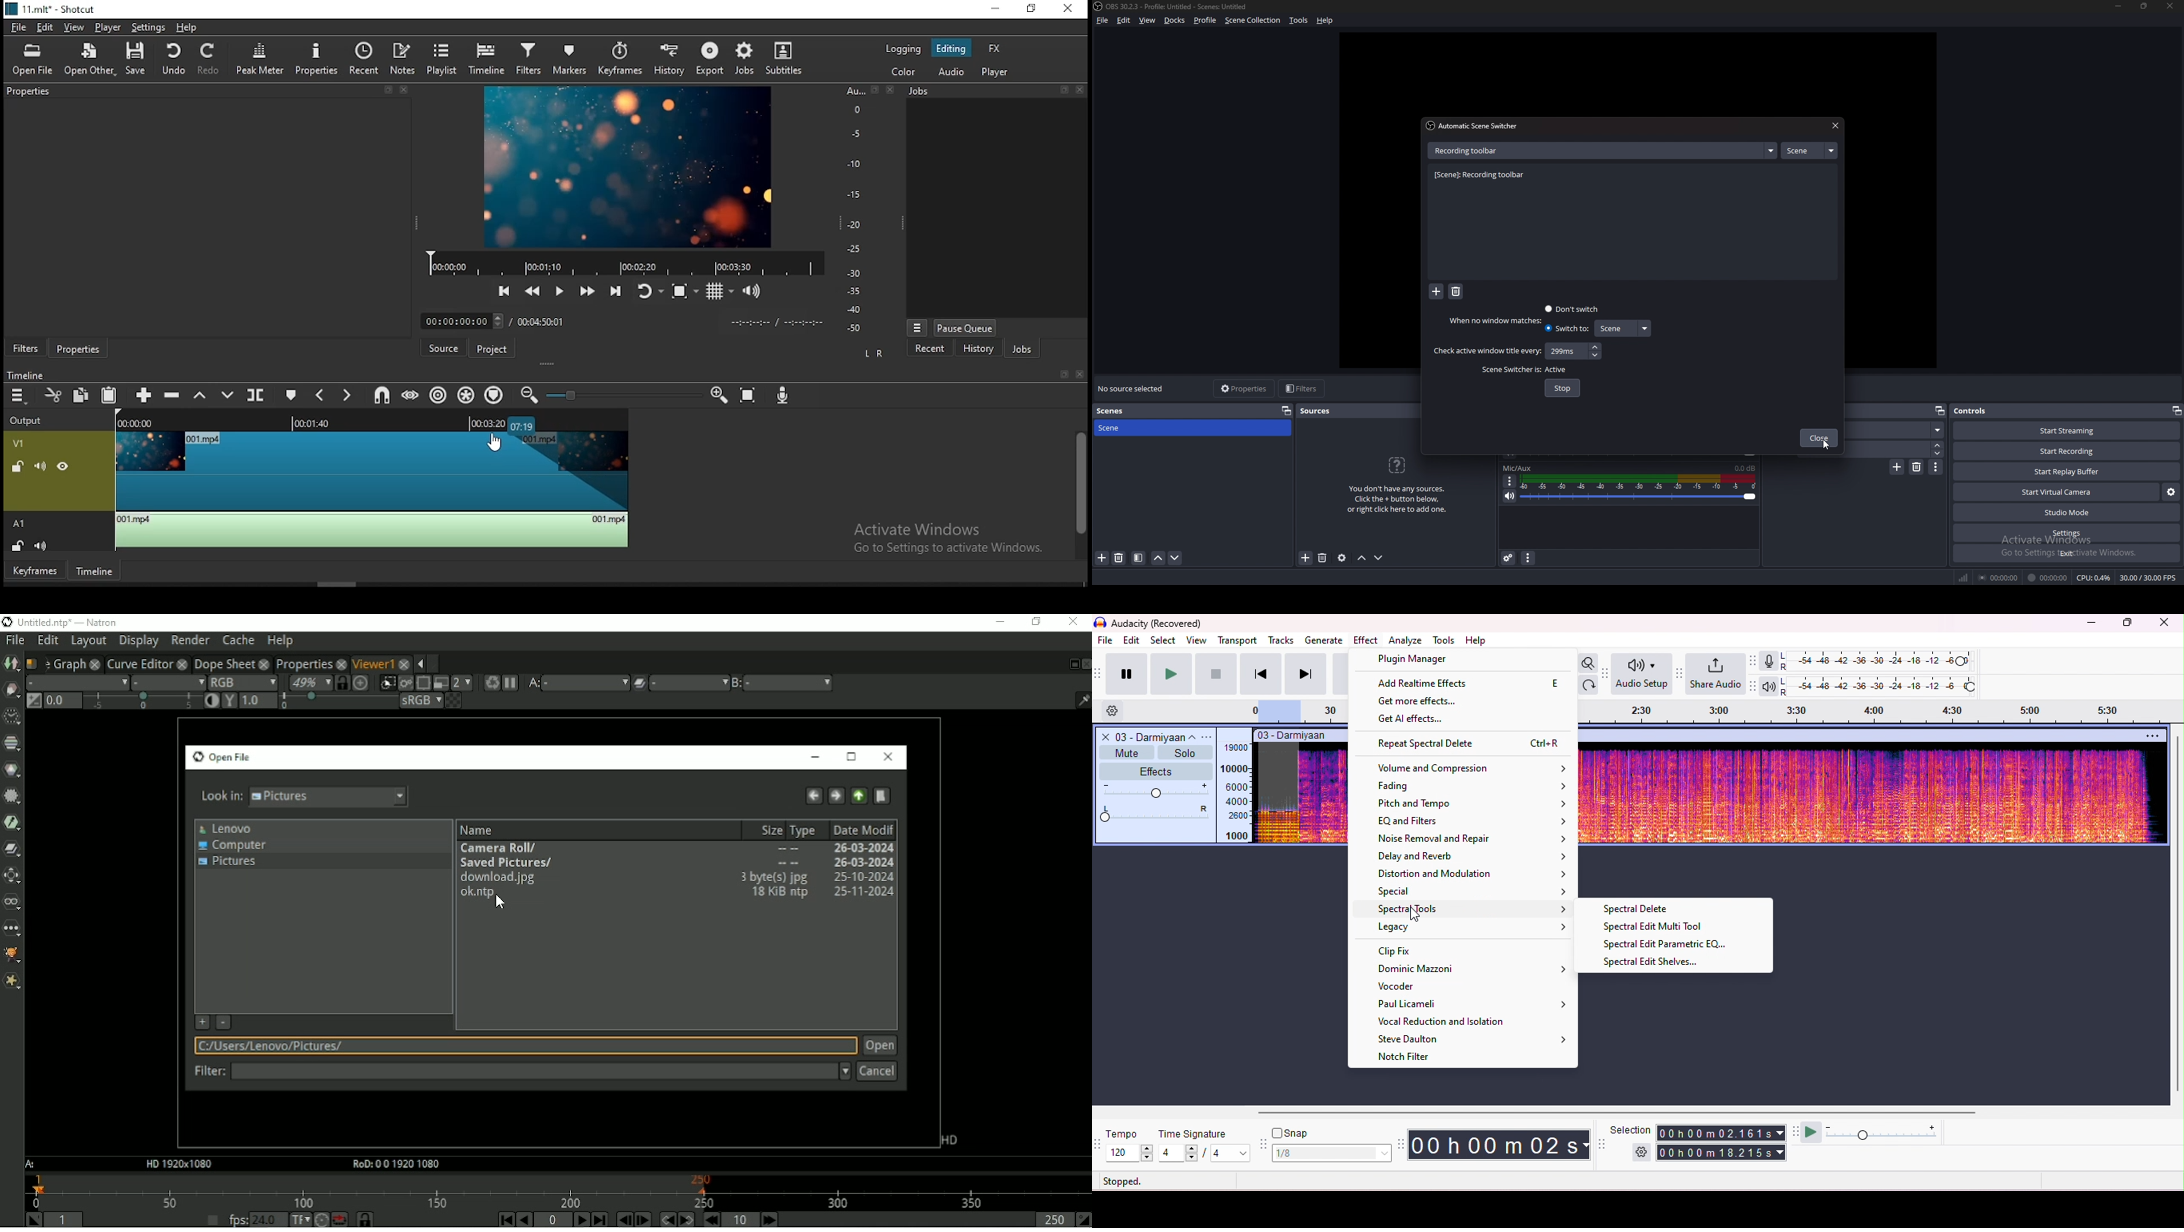  What do you see at coordinates (2163, 624) in the screenshot?
I see `close` at bounding box center [2163, 624].